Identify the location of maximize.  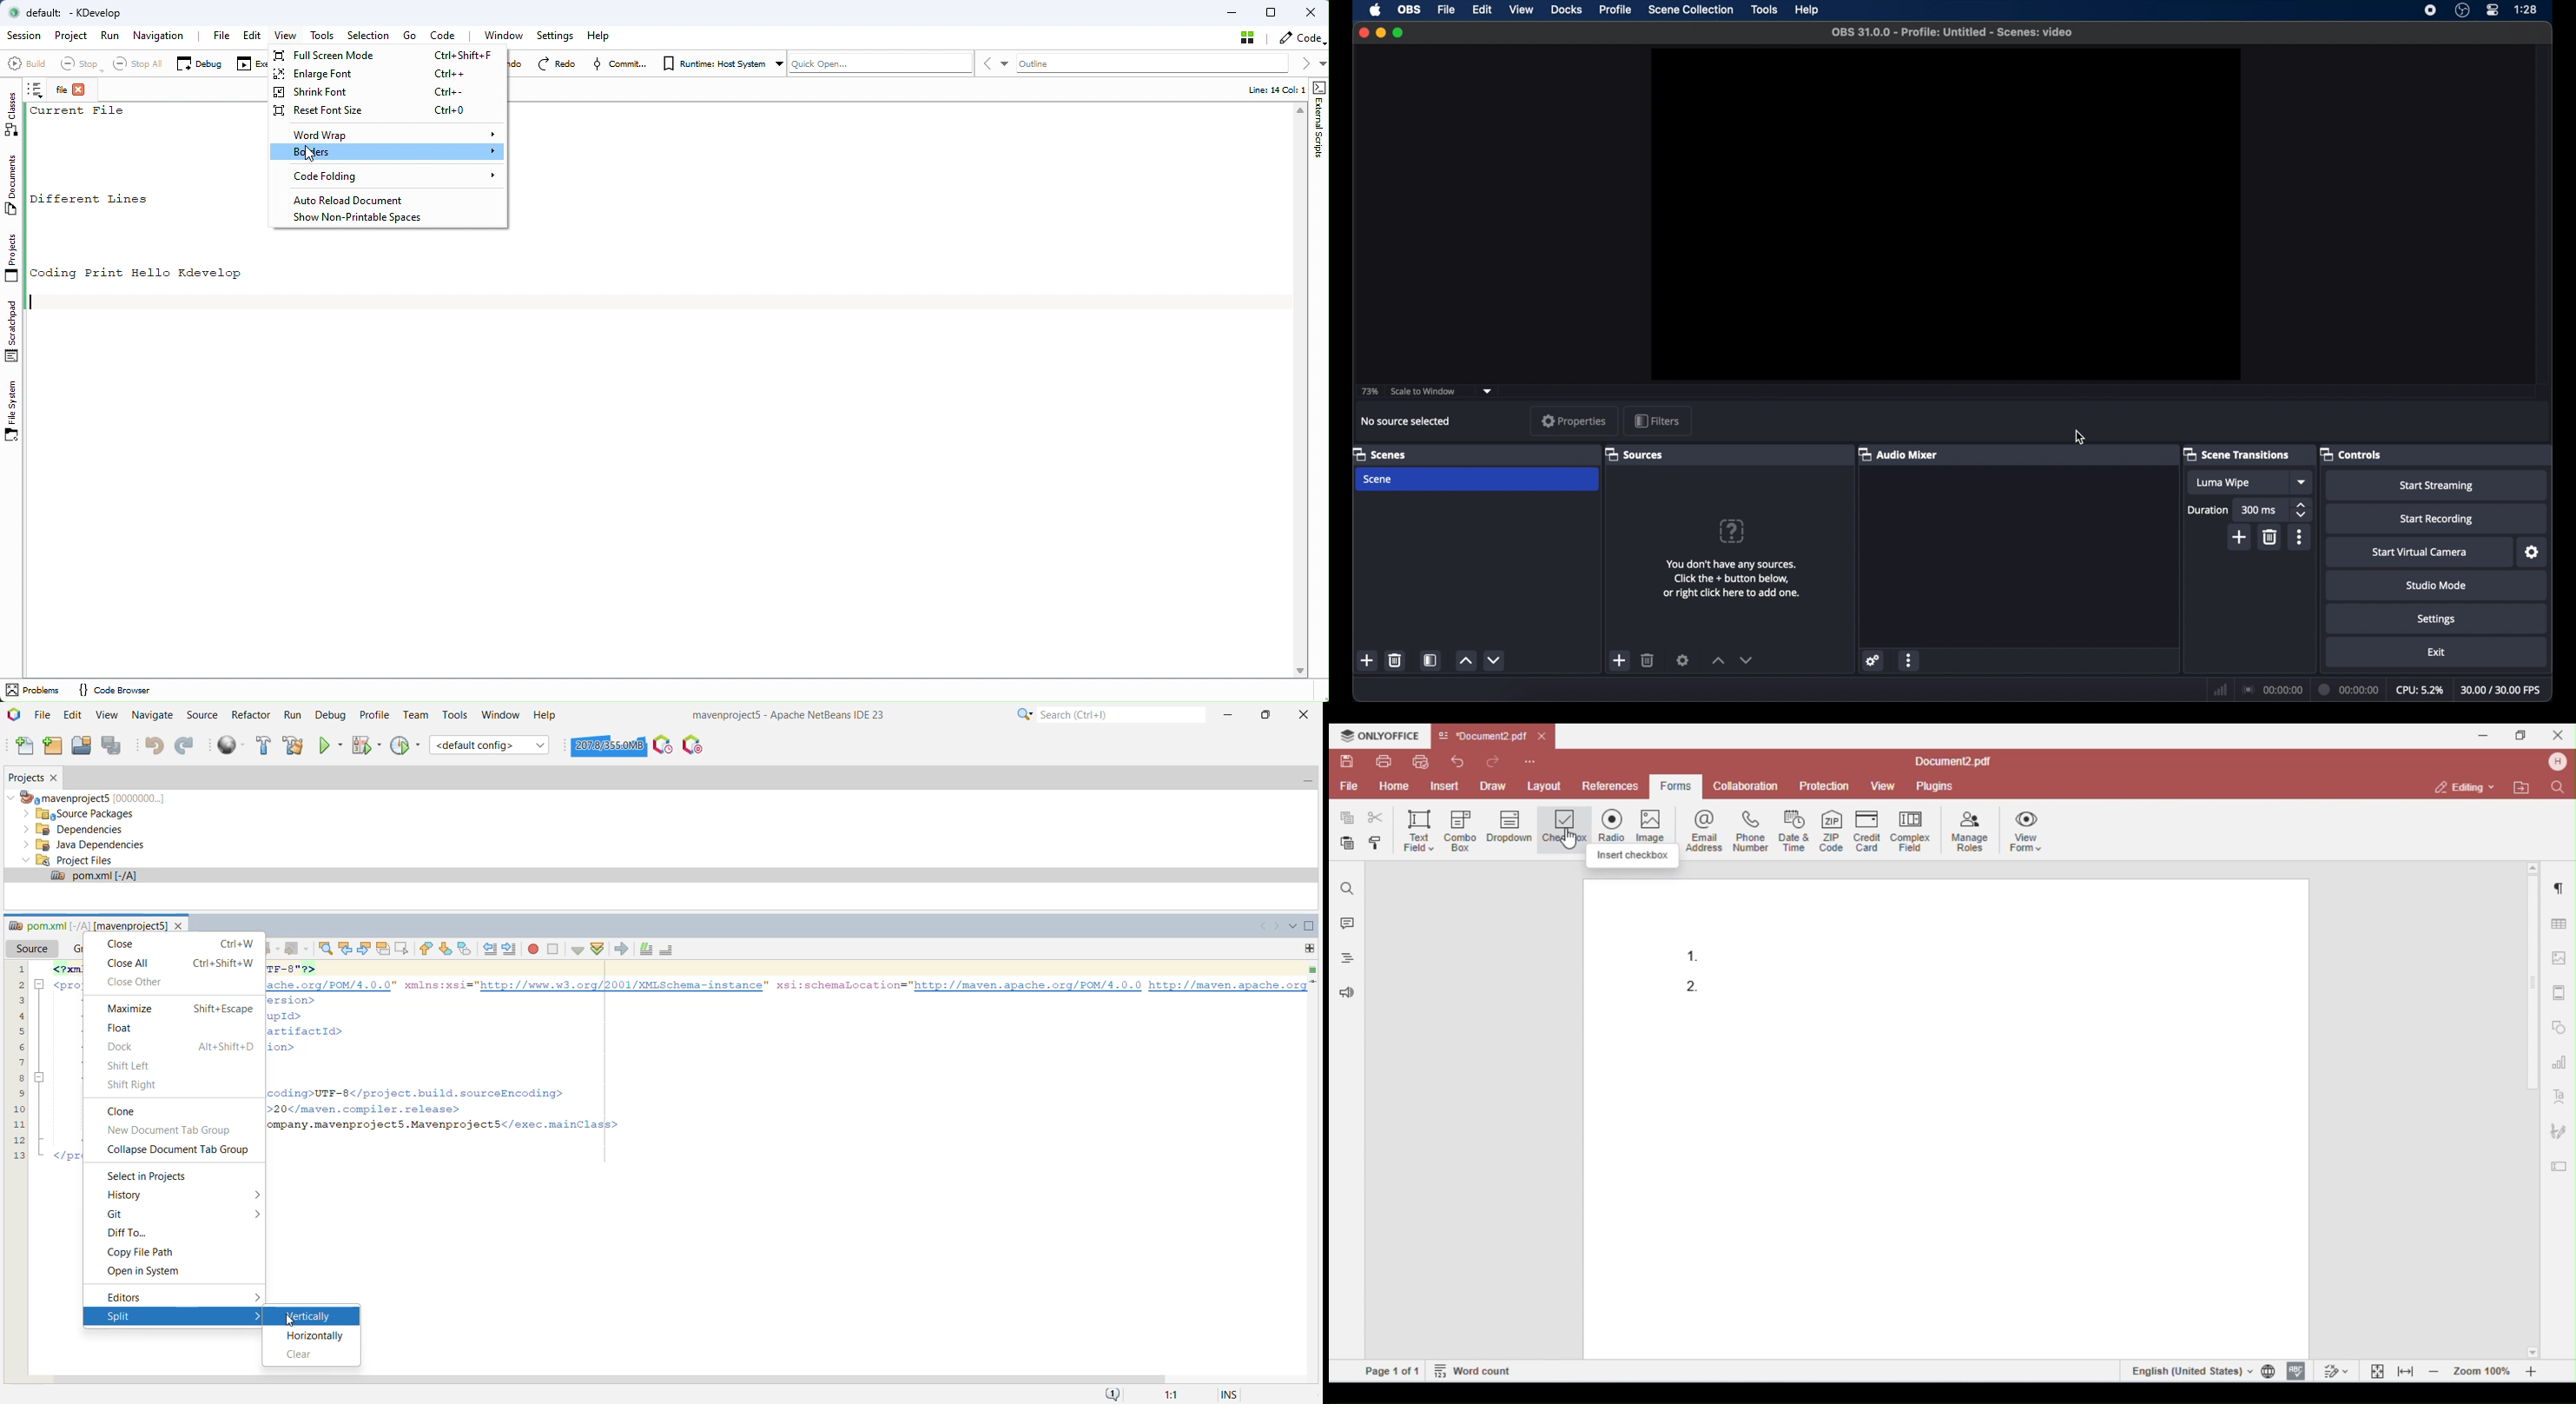
(1400, 32).